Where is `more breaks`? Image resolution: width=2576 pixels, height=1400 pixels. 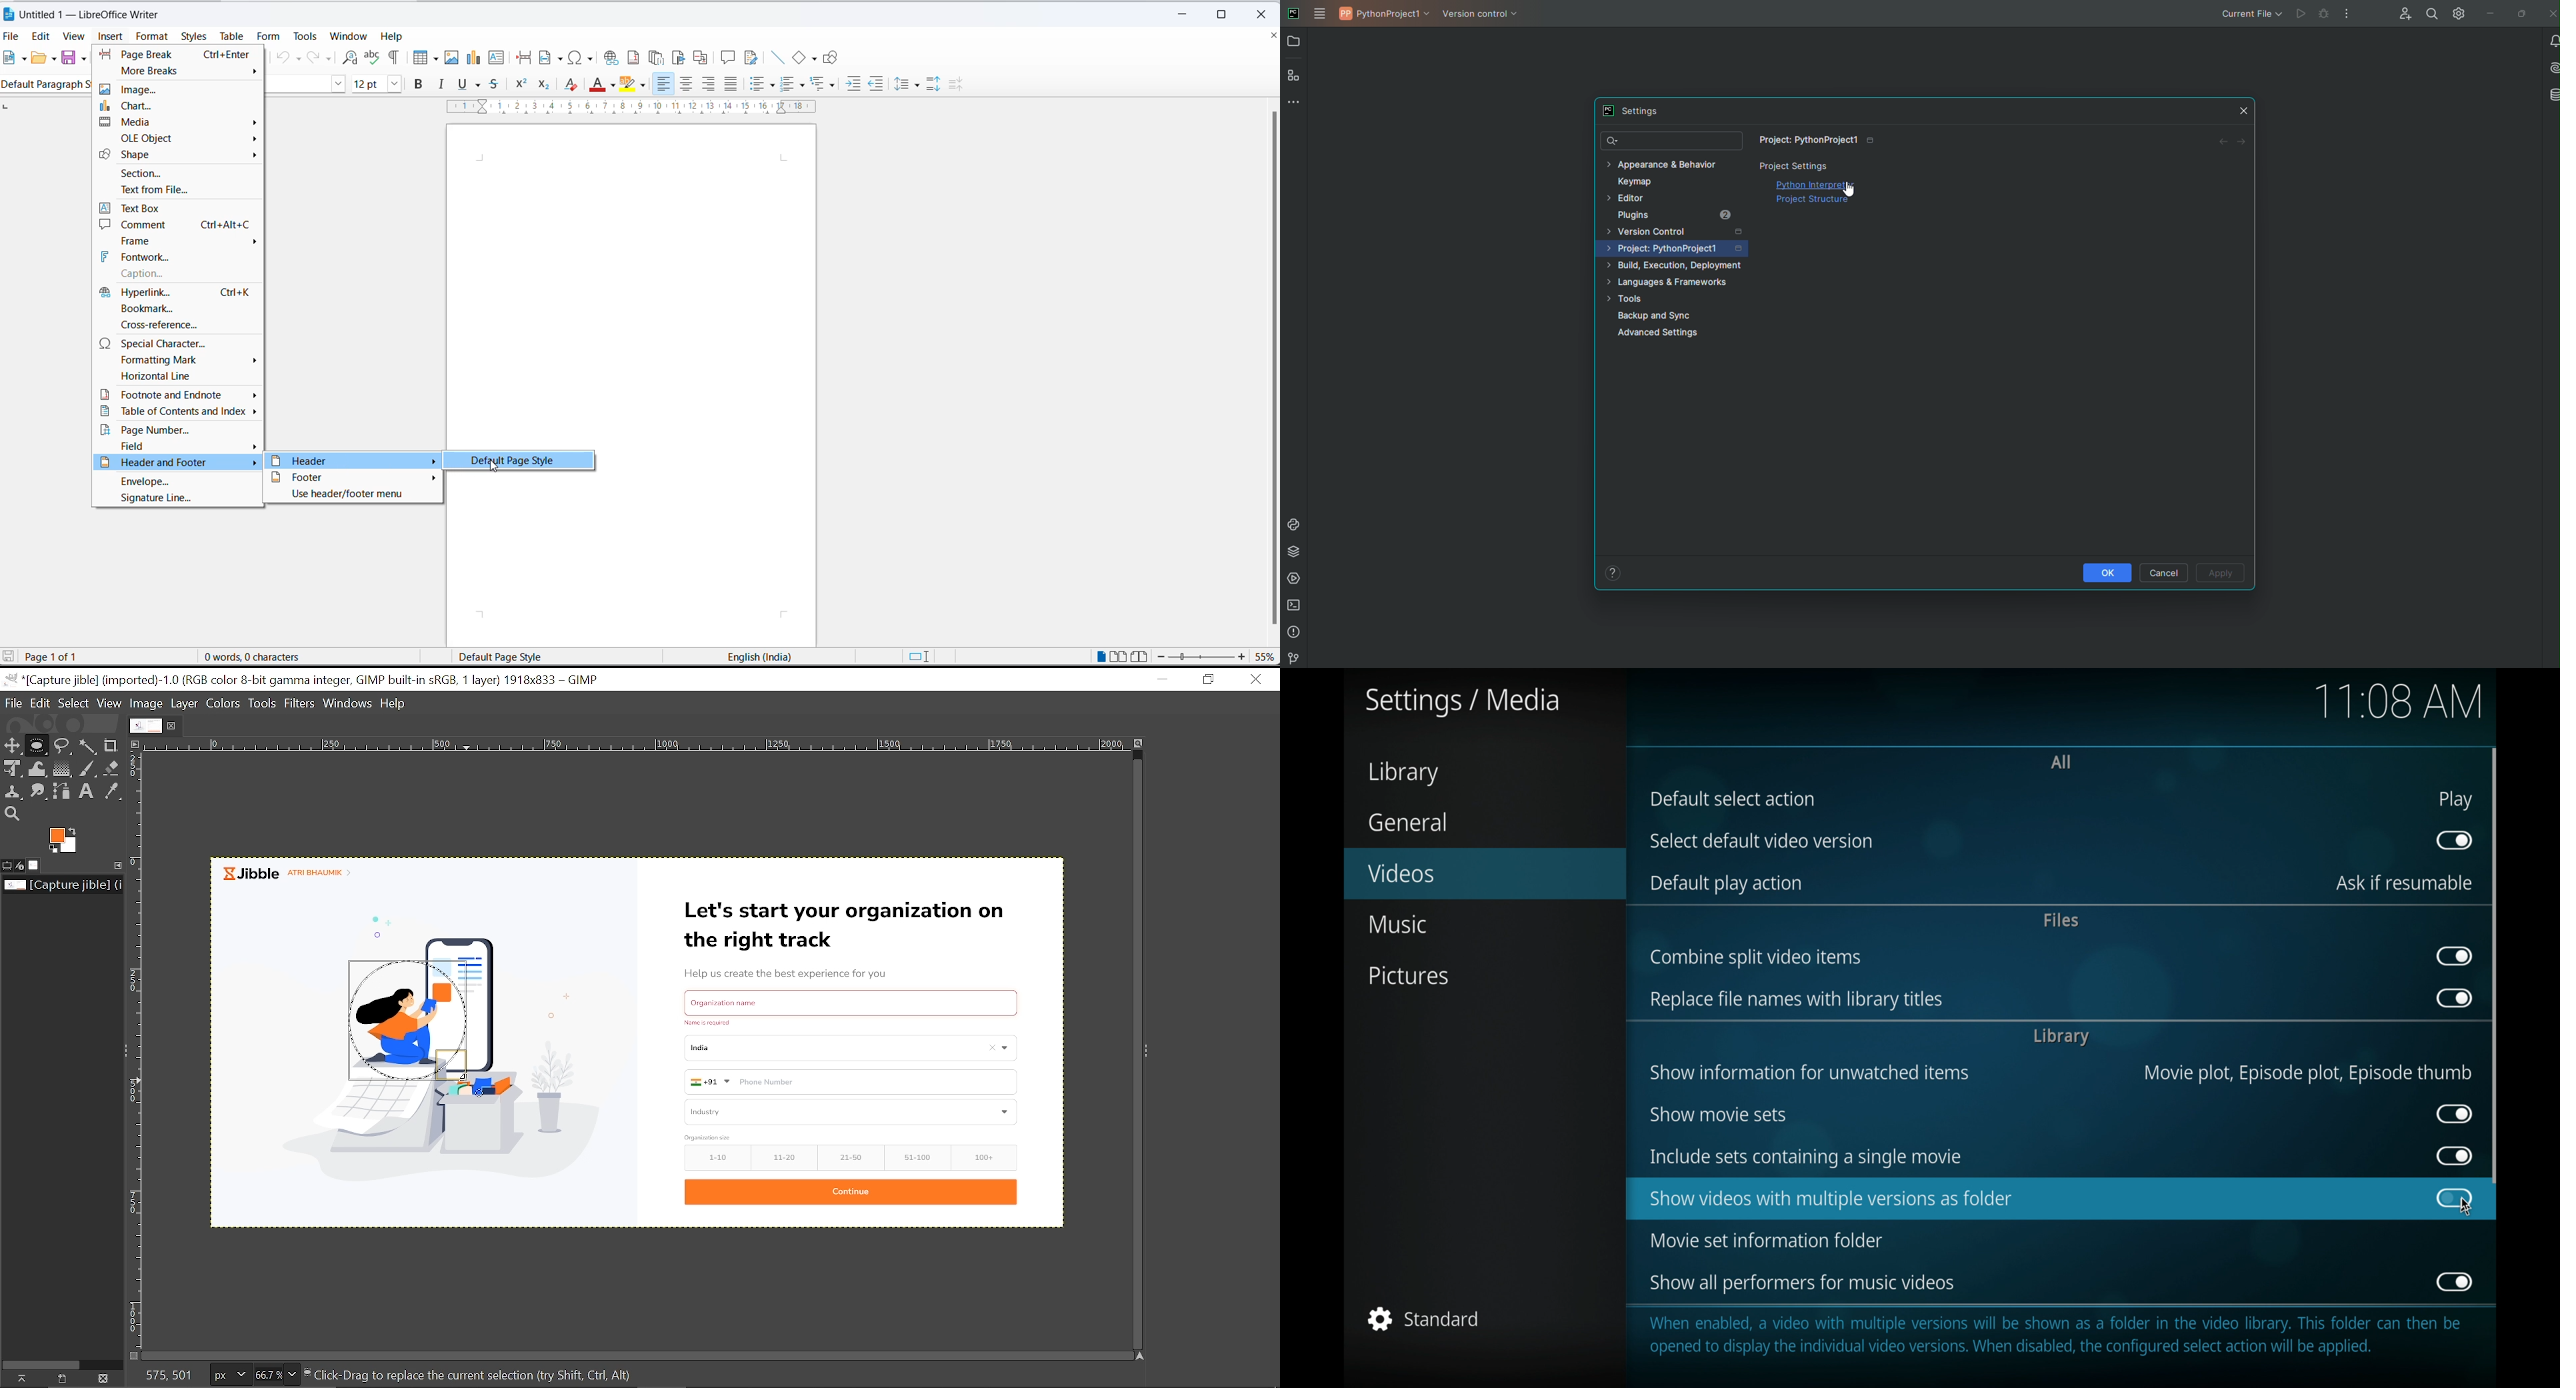
more breaks is located at coordinates (180, 72).